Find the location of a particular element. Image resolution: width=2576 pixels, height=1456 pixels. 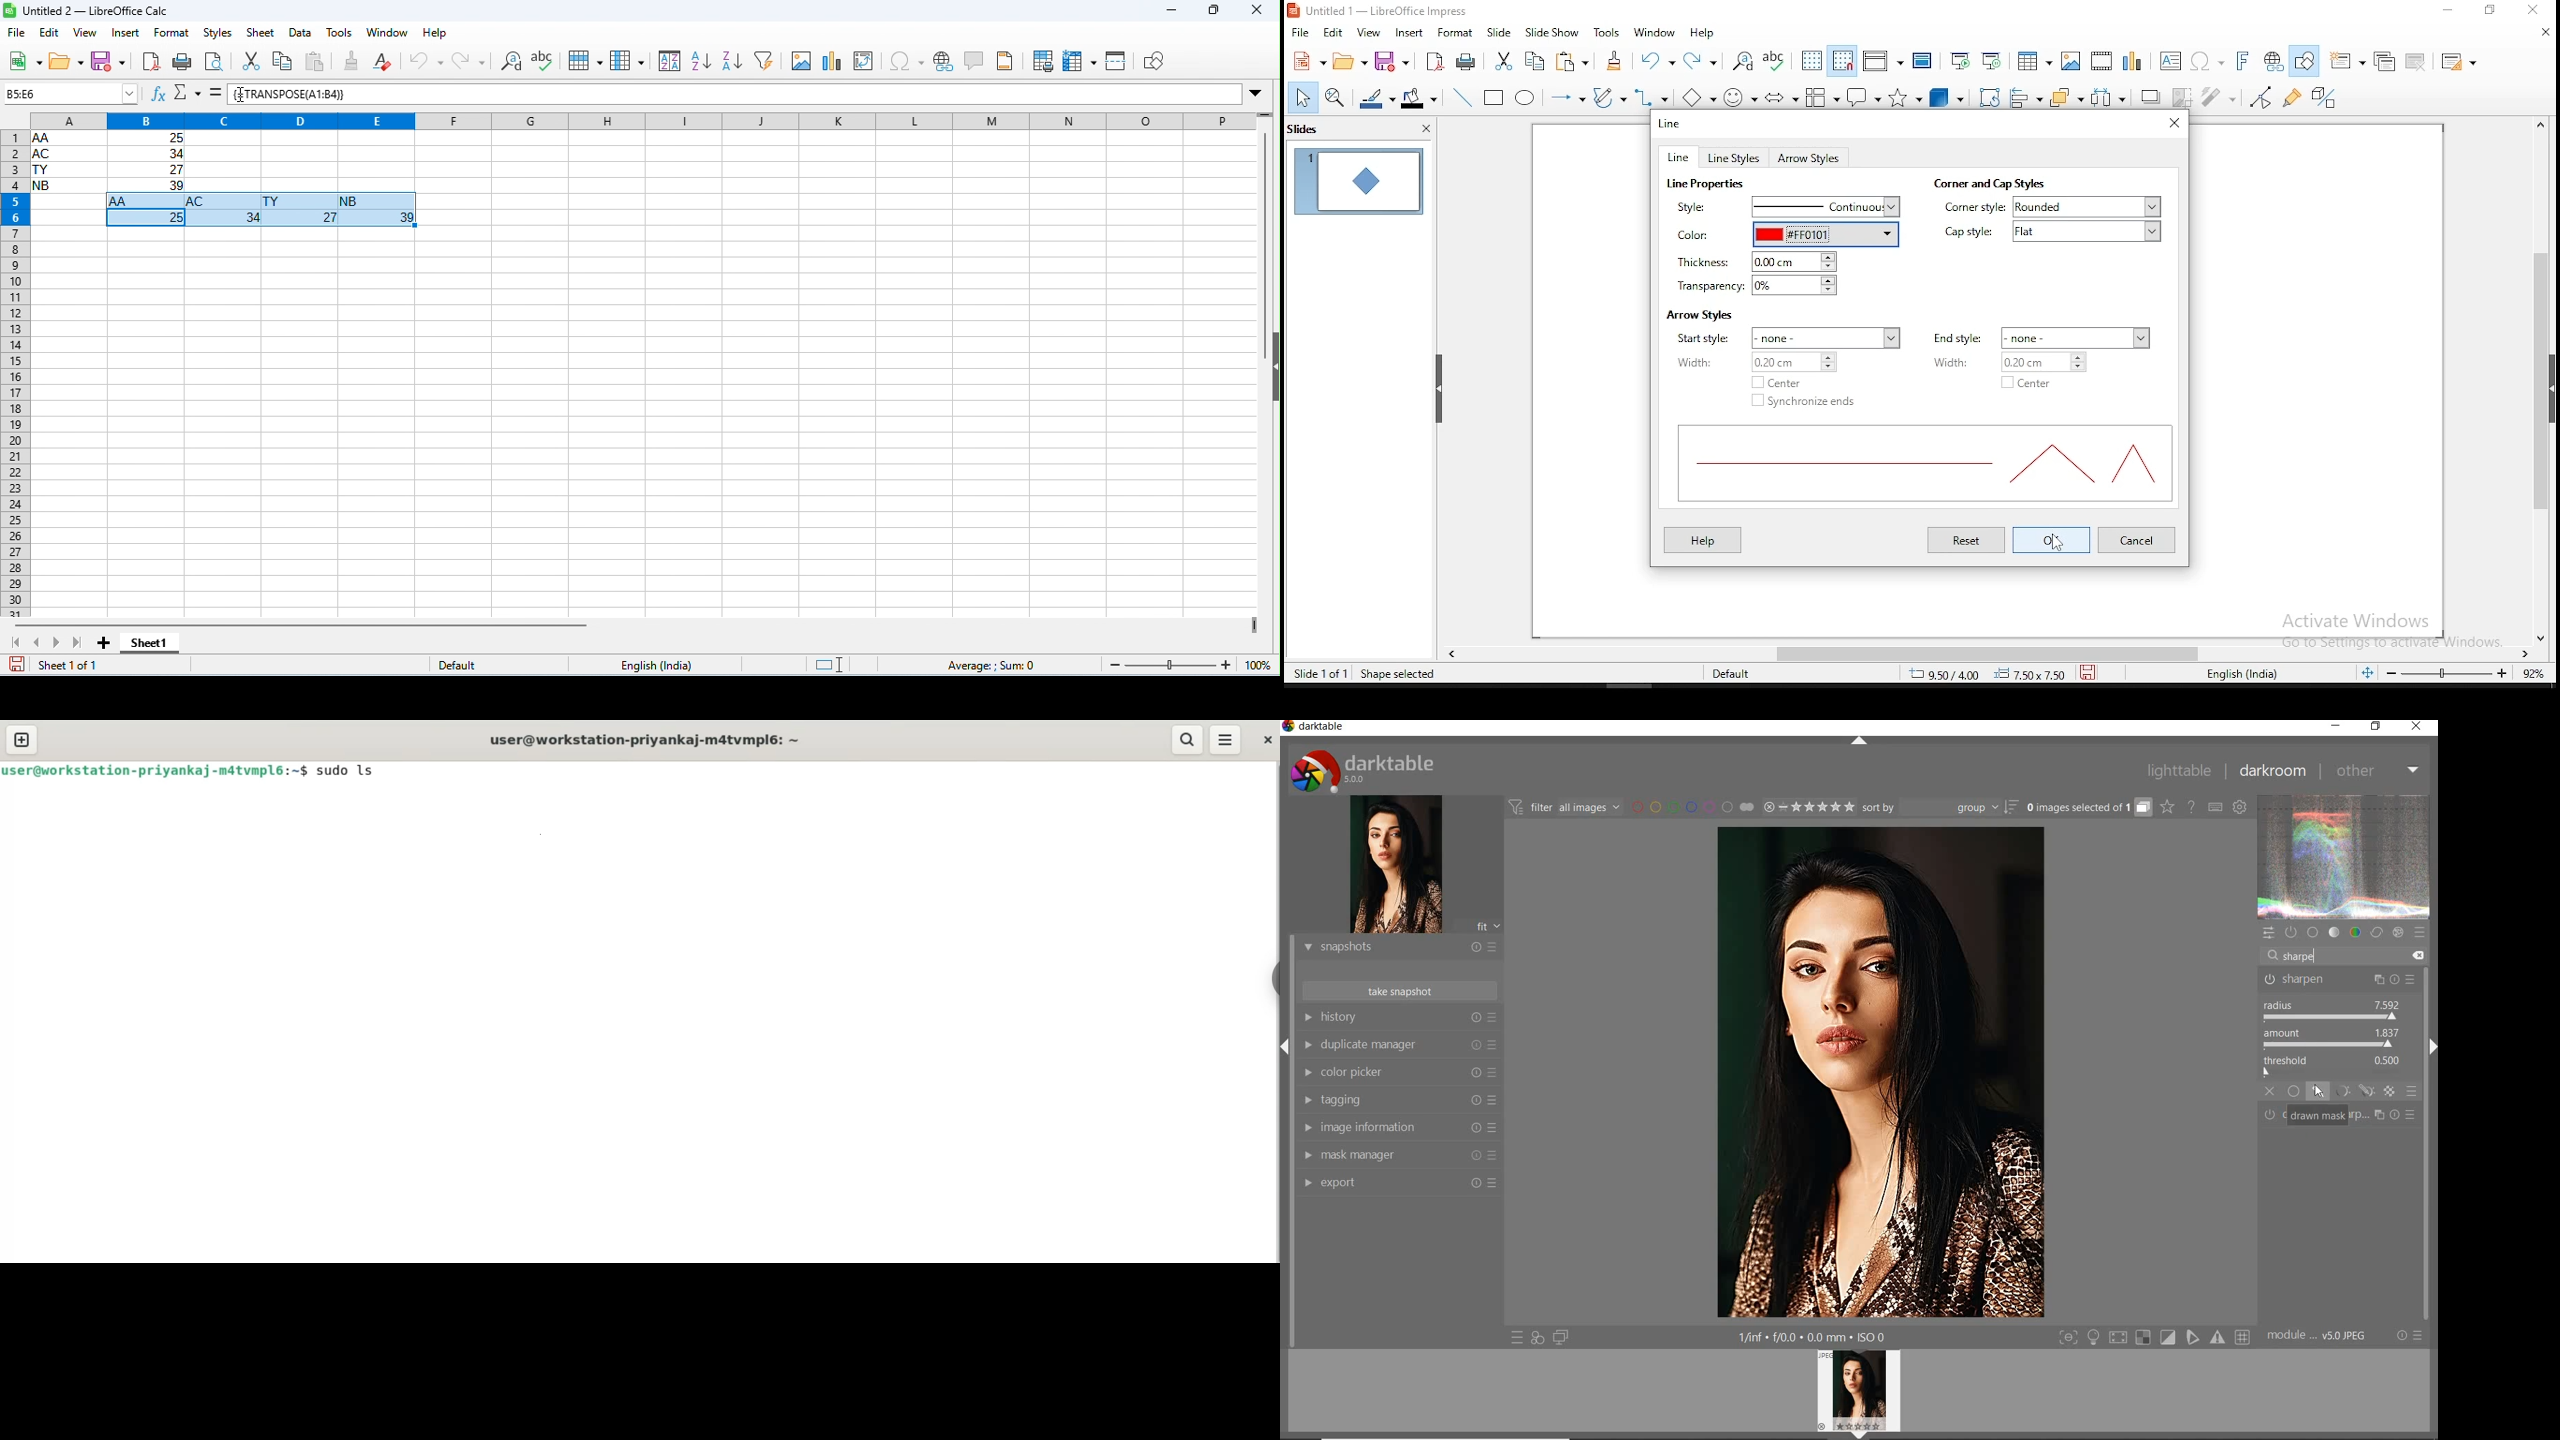

line is located at coordinates (1463, 97).